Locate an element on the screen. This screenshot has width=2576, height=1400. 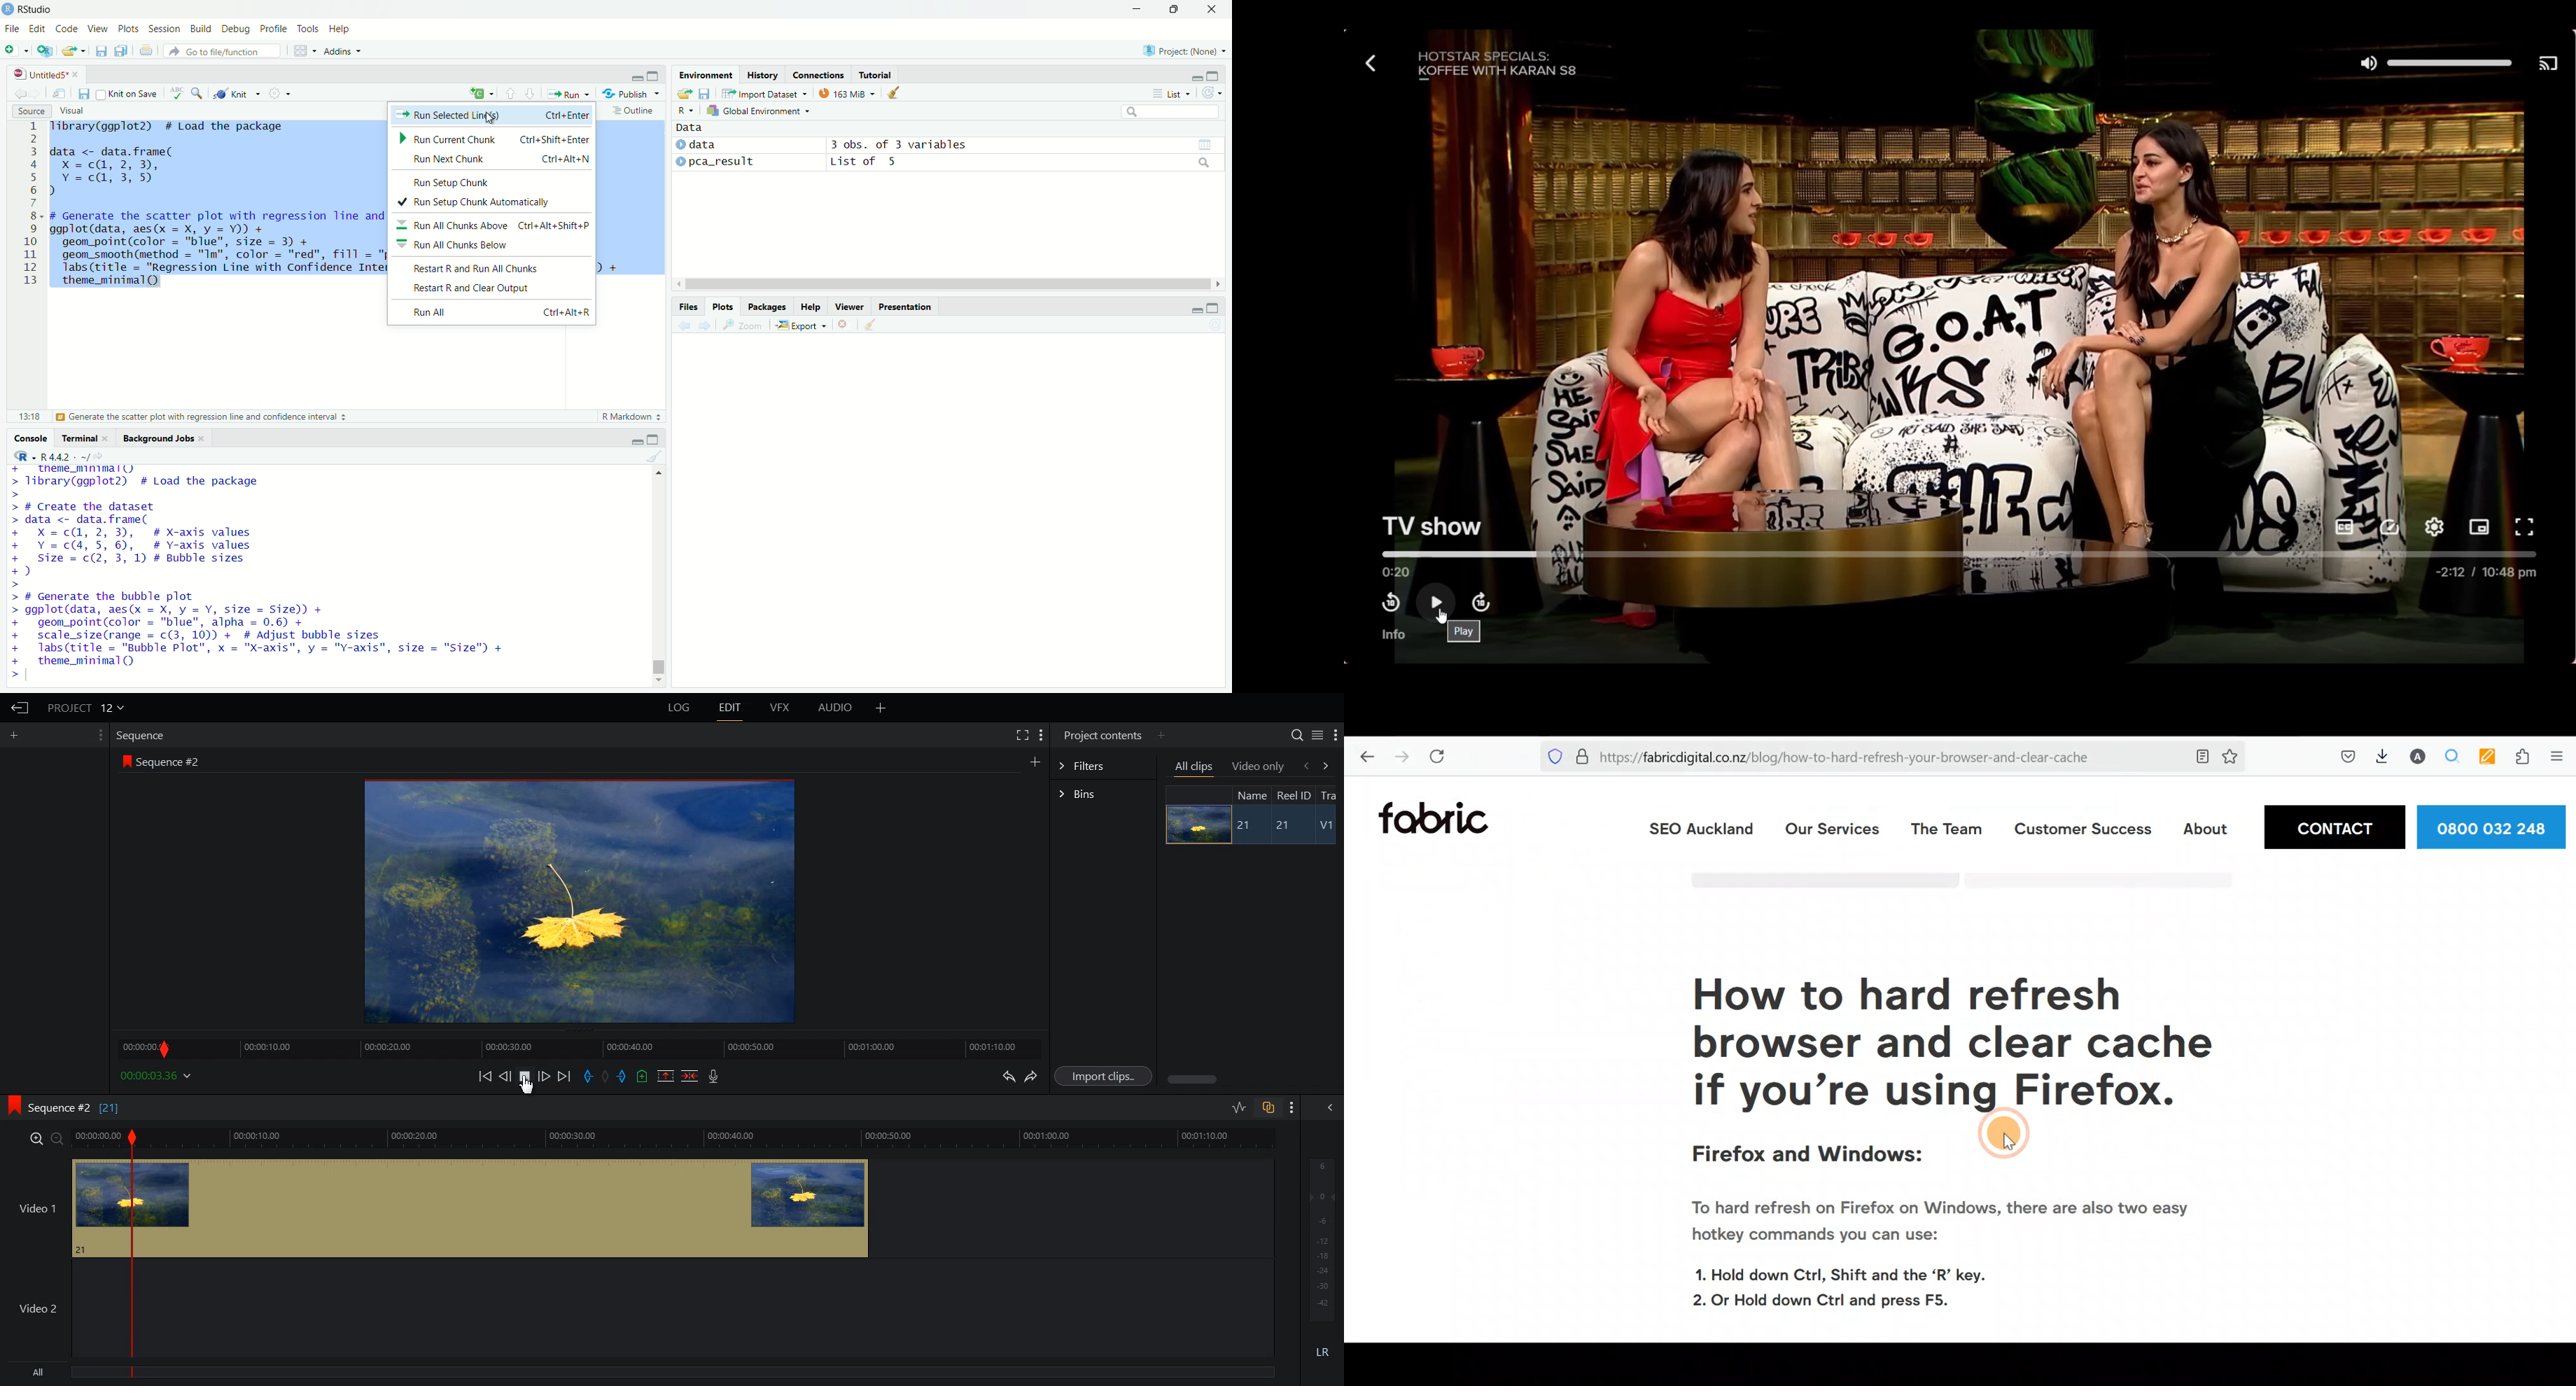
New file is located at coordinates (15, 49).